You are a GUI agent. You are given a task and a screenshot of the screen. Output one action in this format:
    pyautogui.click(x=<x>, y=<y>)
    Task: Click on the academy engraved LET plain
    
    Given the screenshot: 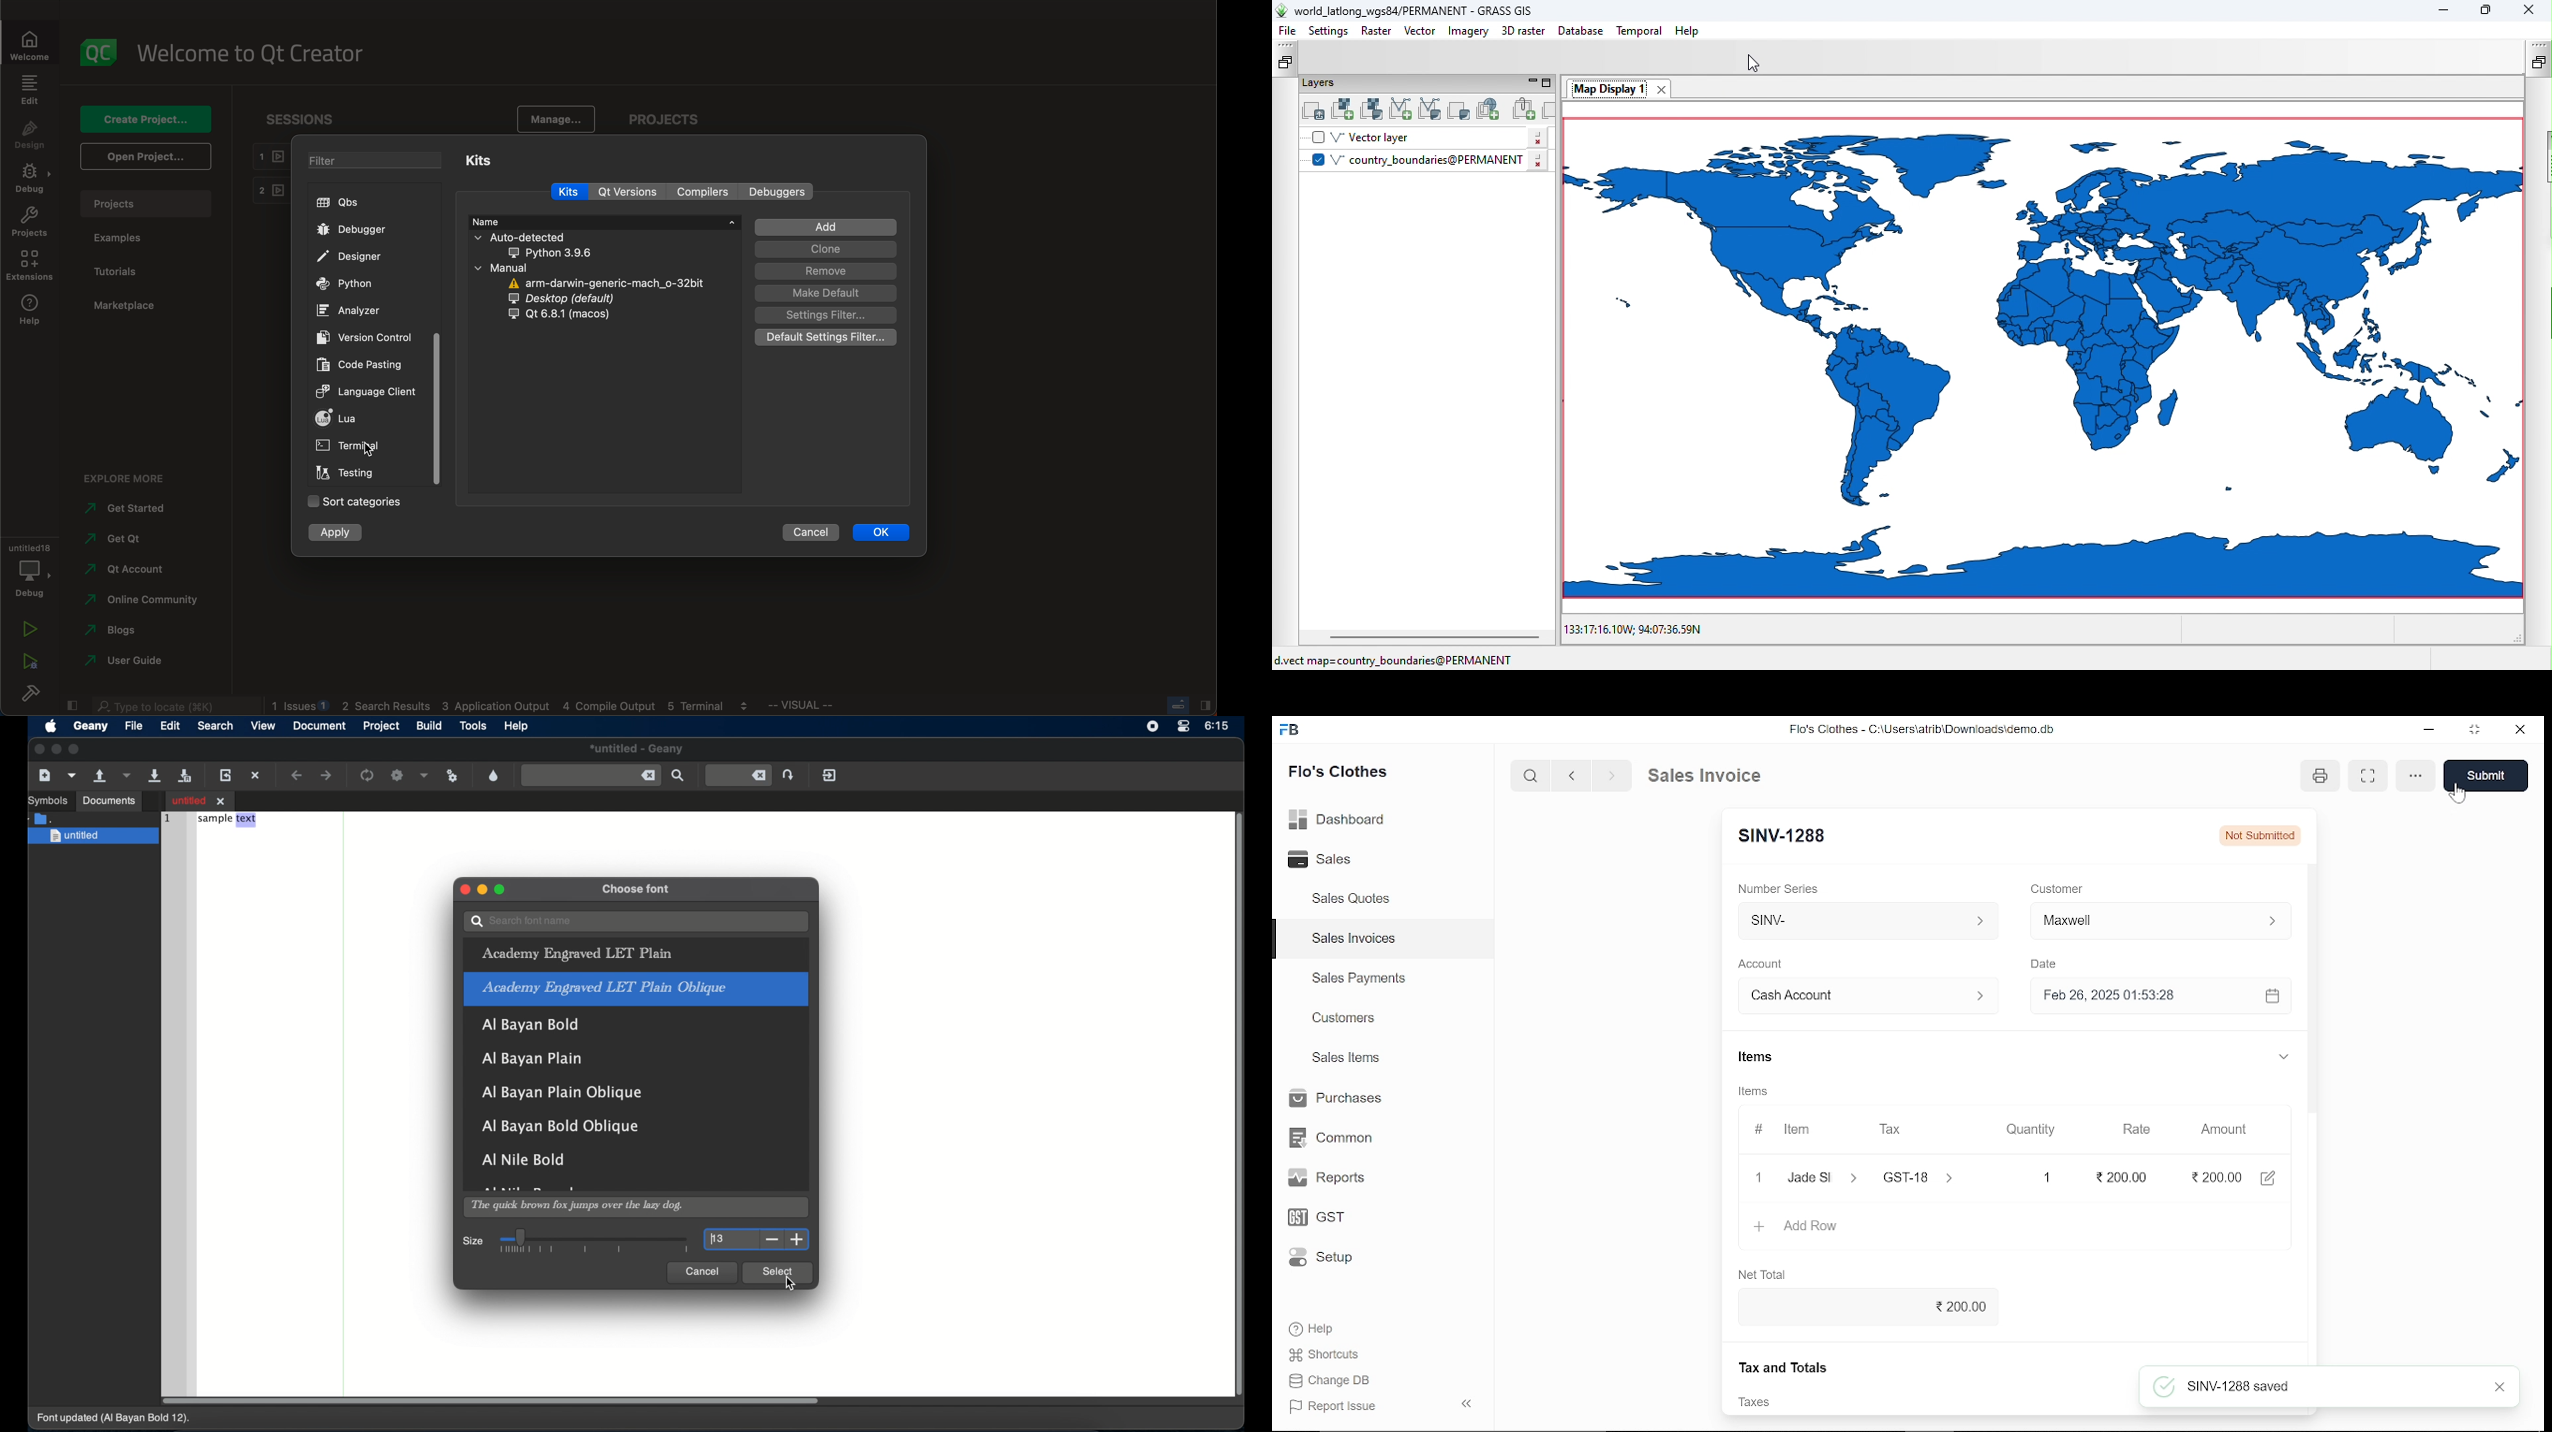 What is the action you would take?
    pyautogui.click(x=577, y=954)
    